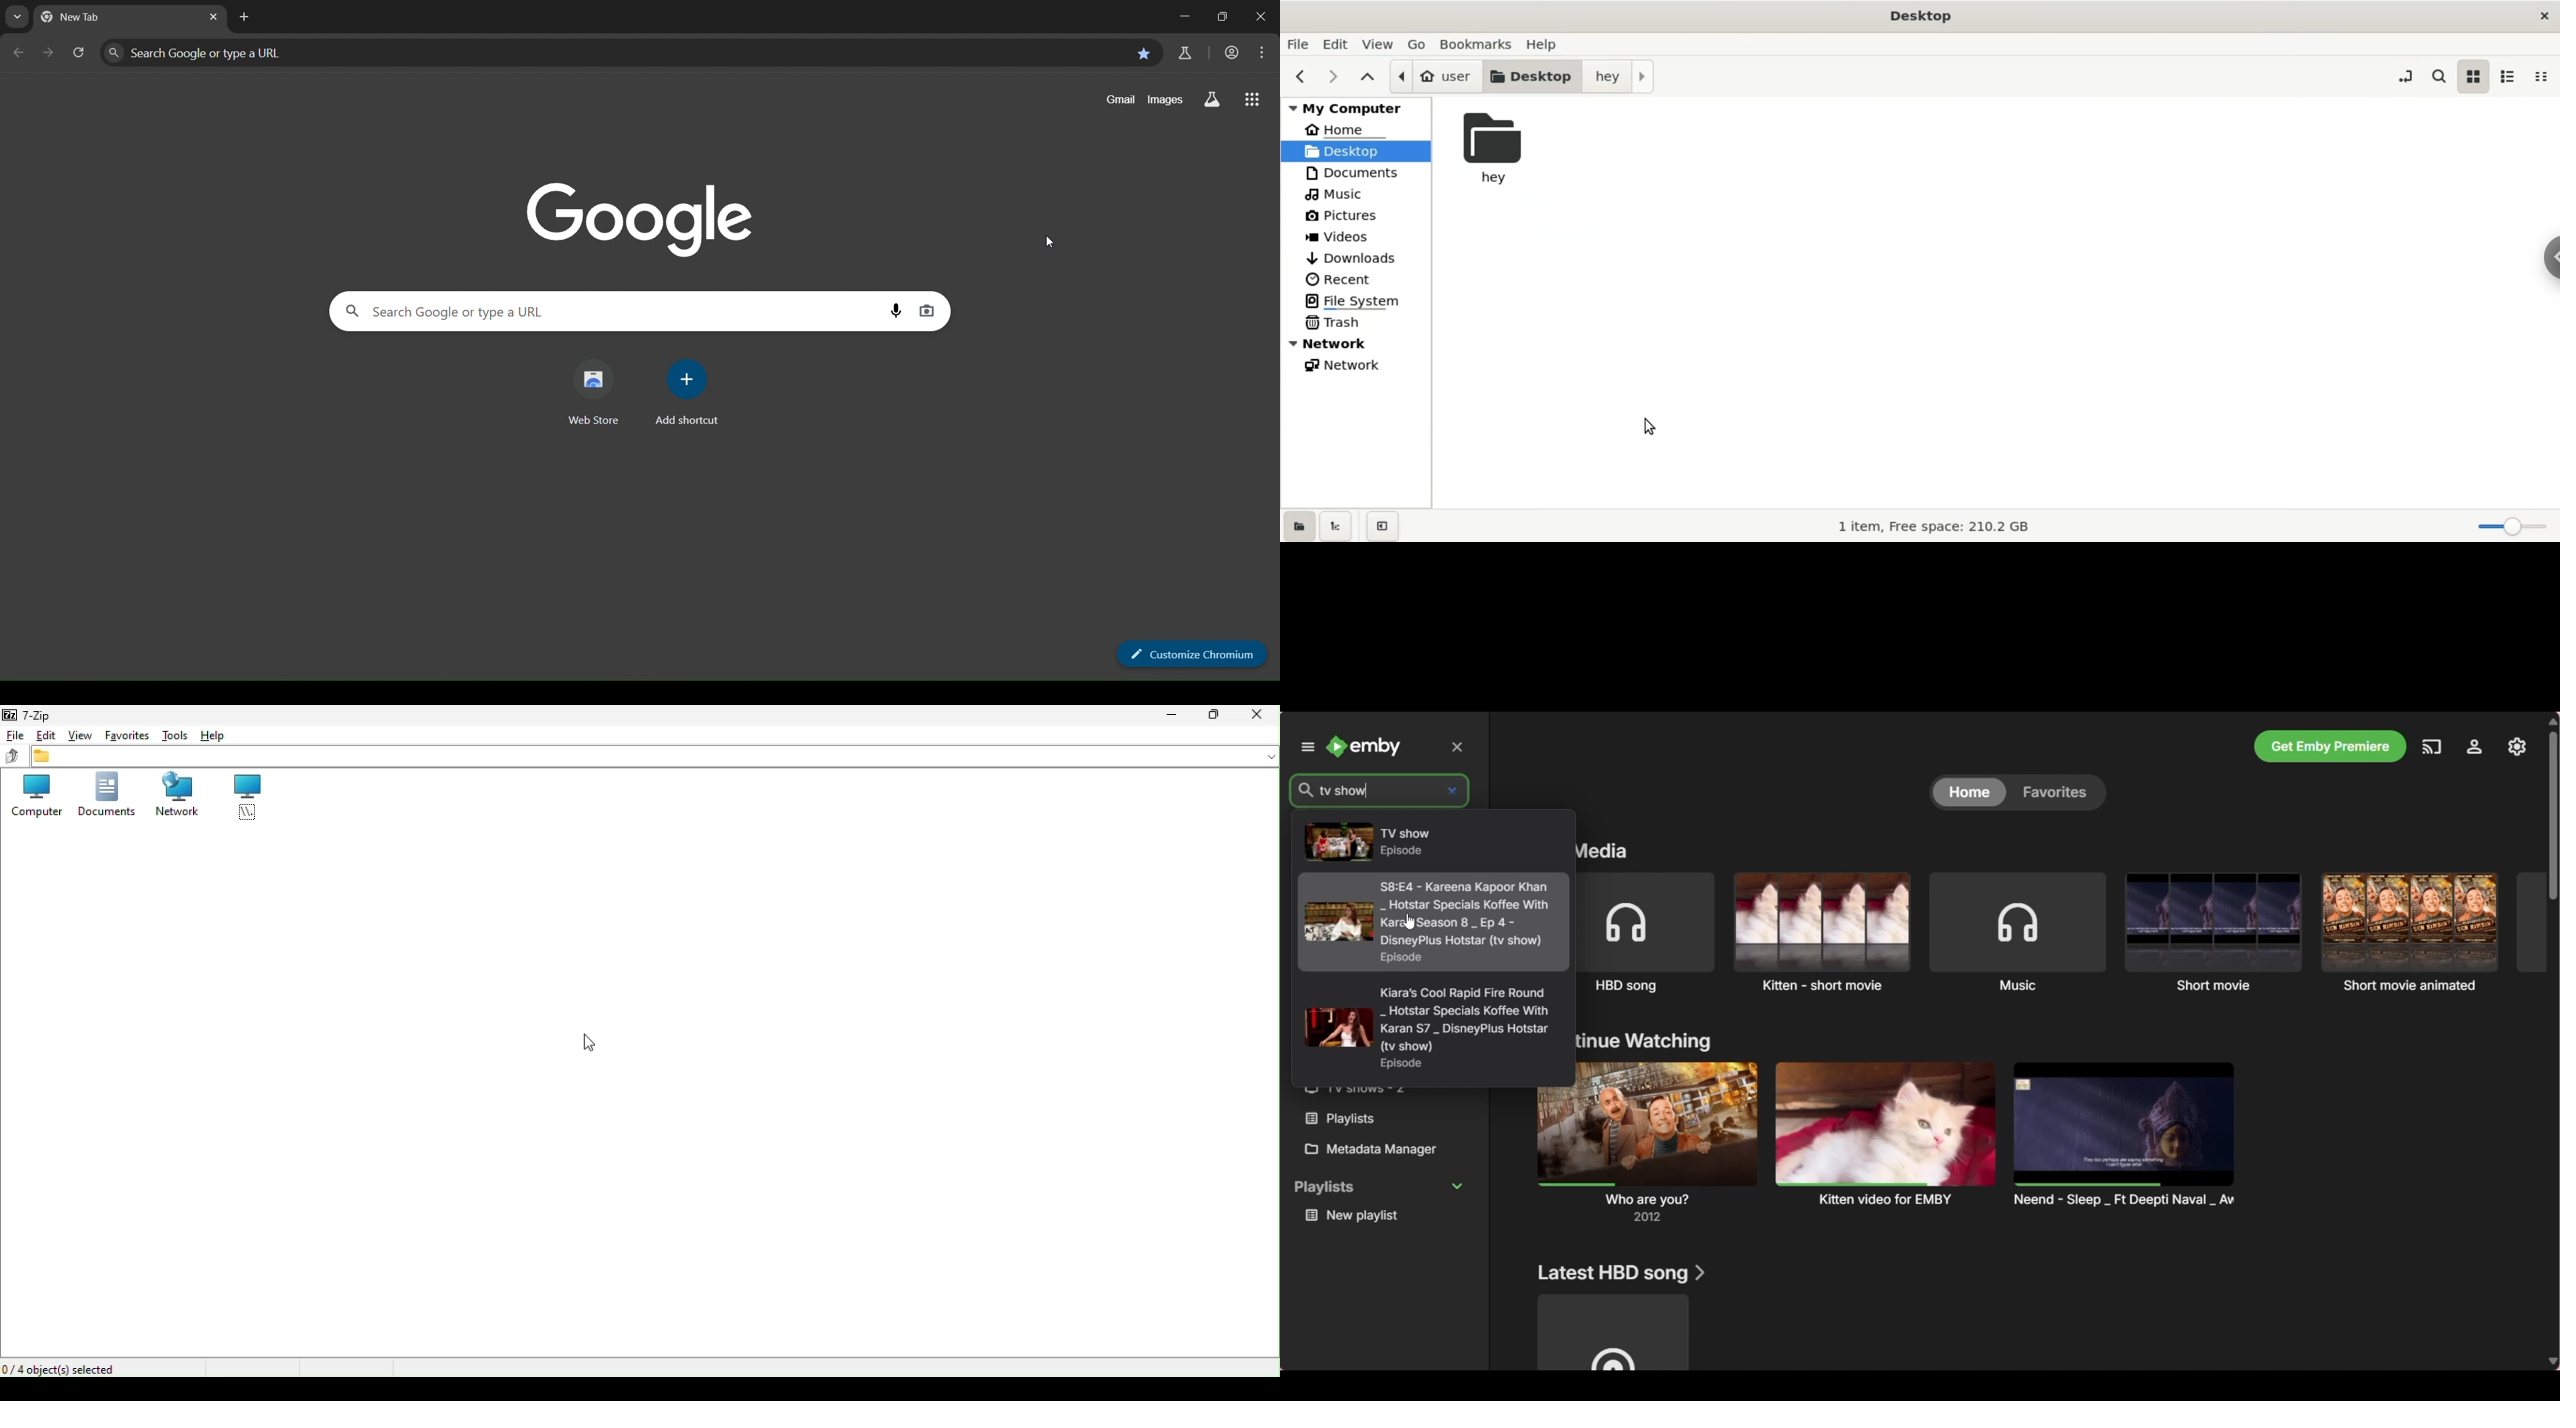  I want to click on image search , so click(926, 309).